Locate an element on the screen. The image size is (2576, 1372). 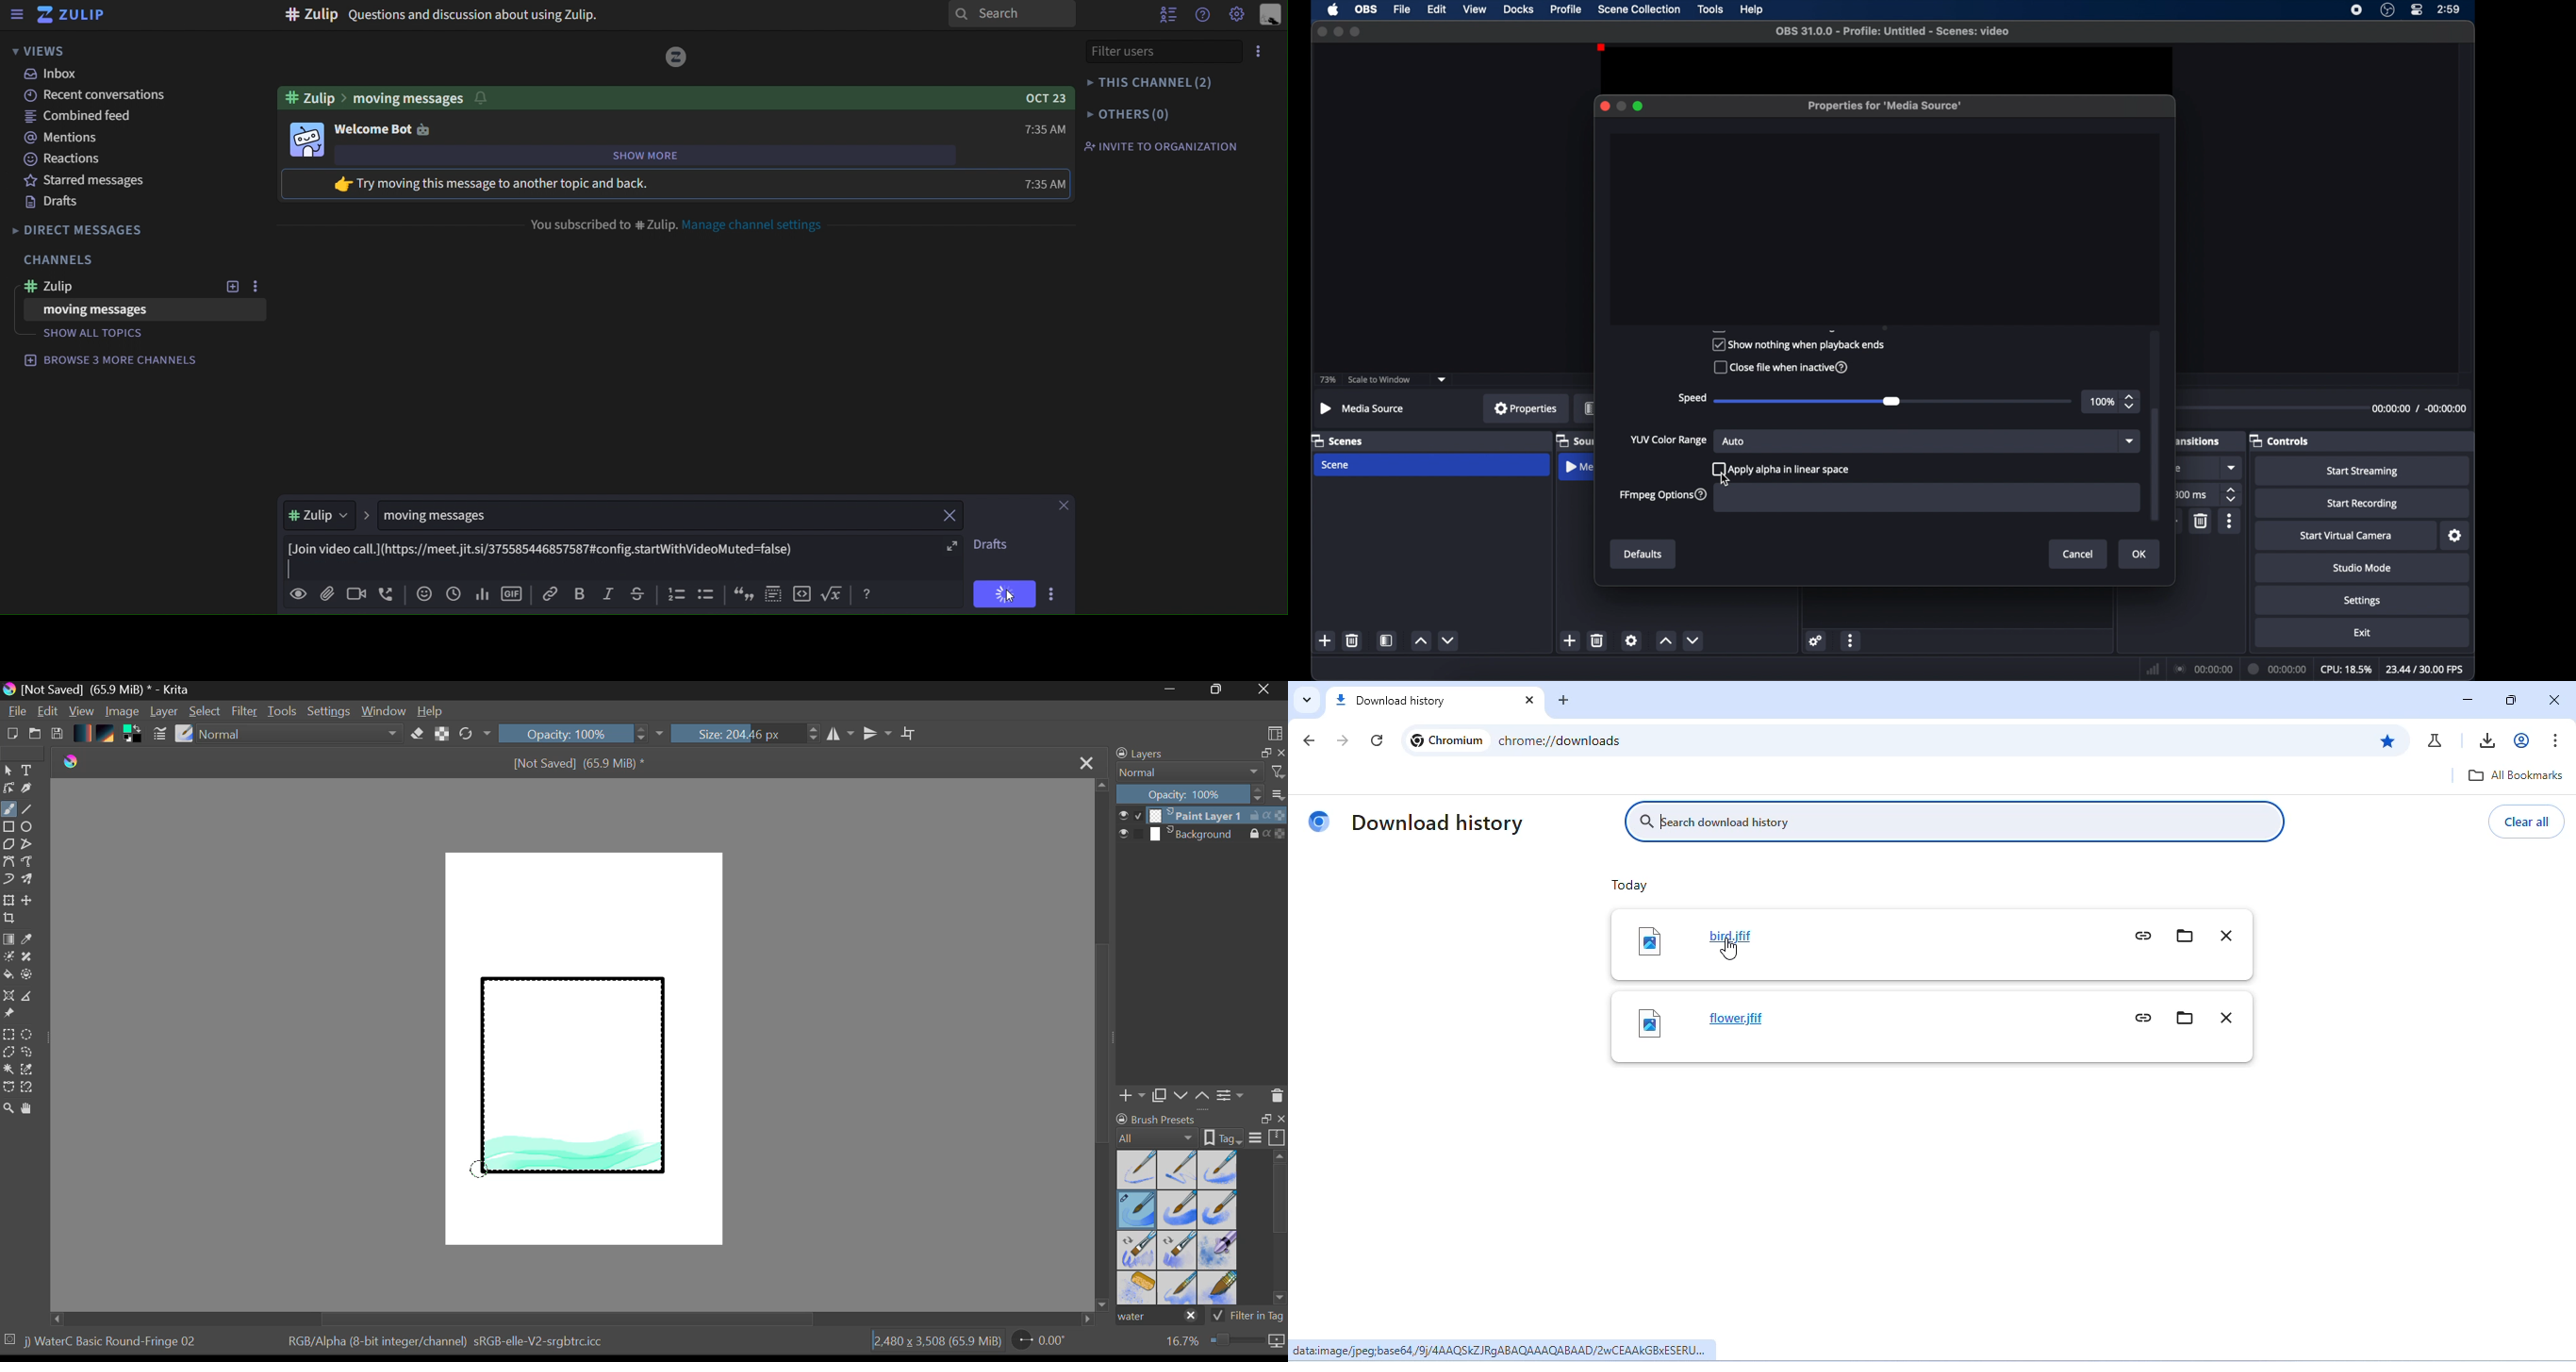
Multibrush Tool is located at coordinates (28, 881).